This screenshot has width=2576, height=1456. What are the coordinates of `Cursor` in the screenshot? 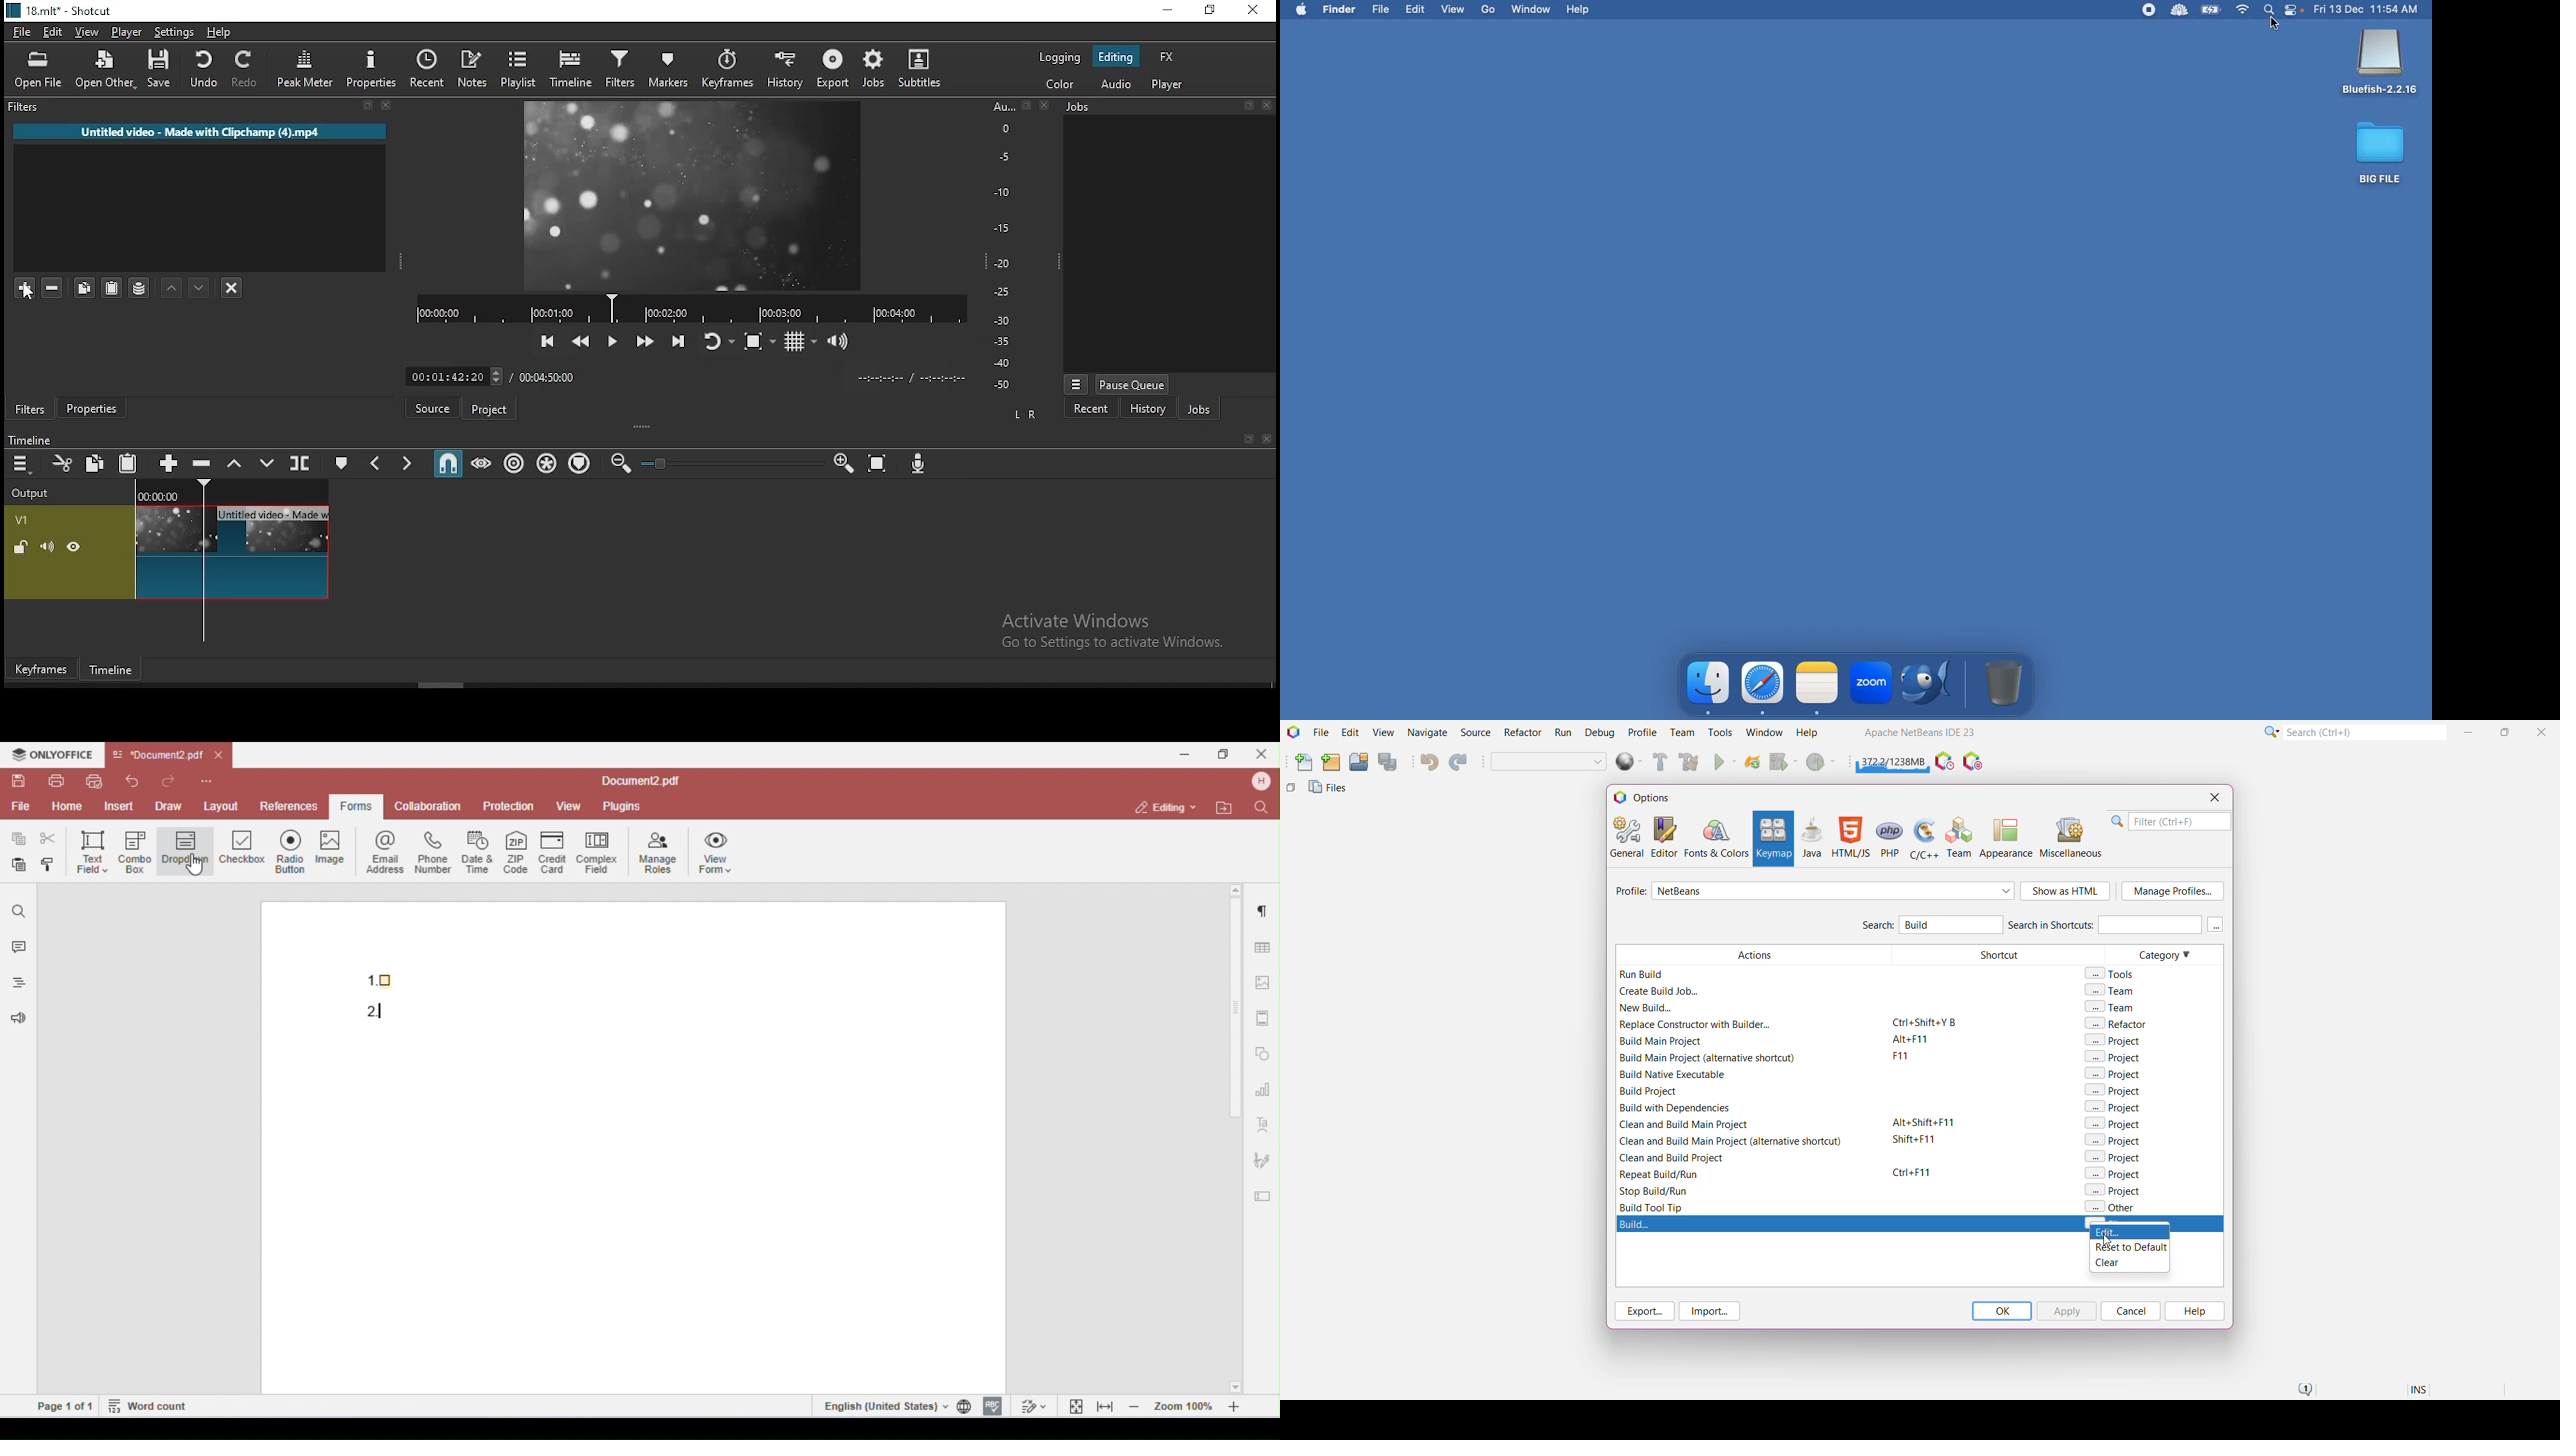 It's located at (26, 293).